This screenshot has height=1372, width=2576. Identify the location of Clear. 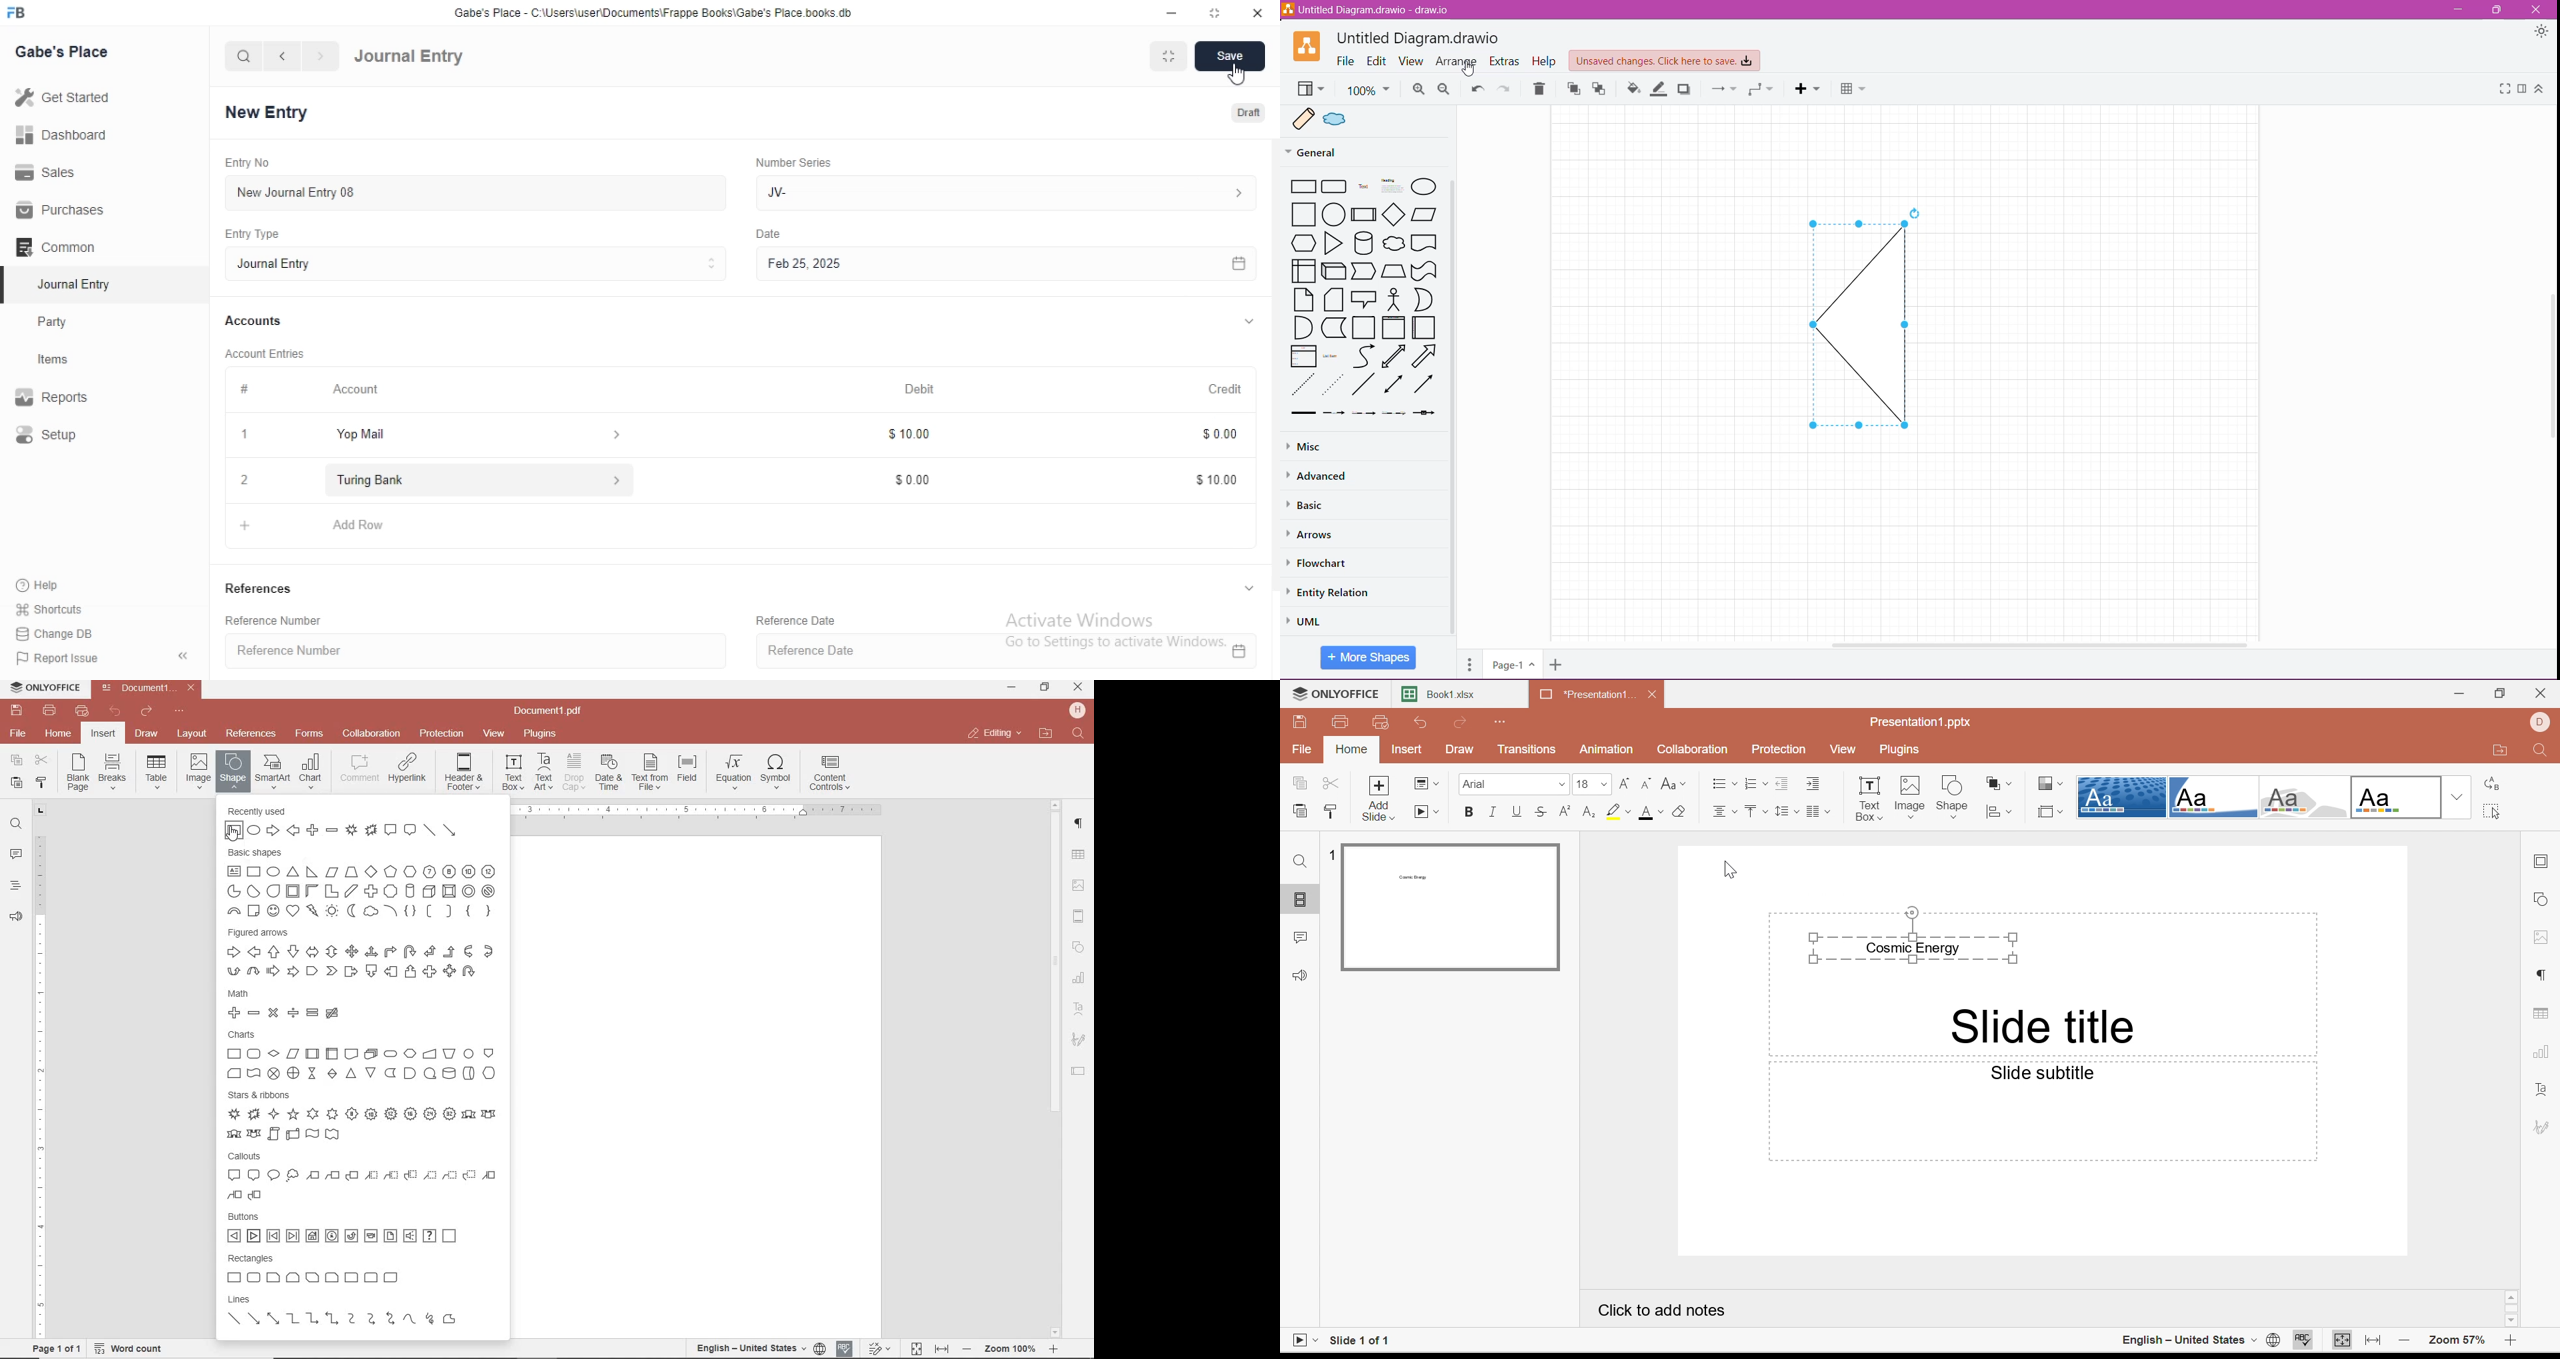
(1681, 812).